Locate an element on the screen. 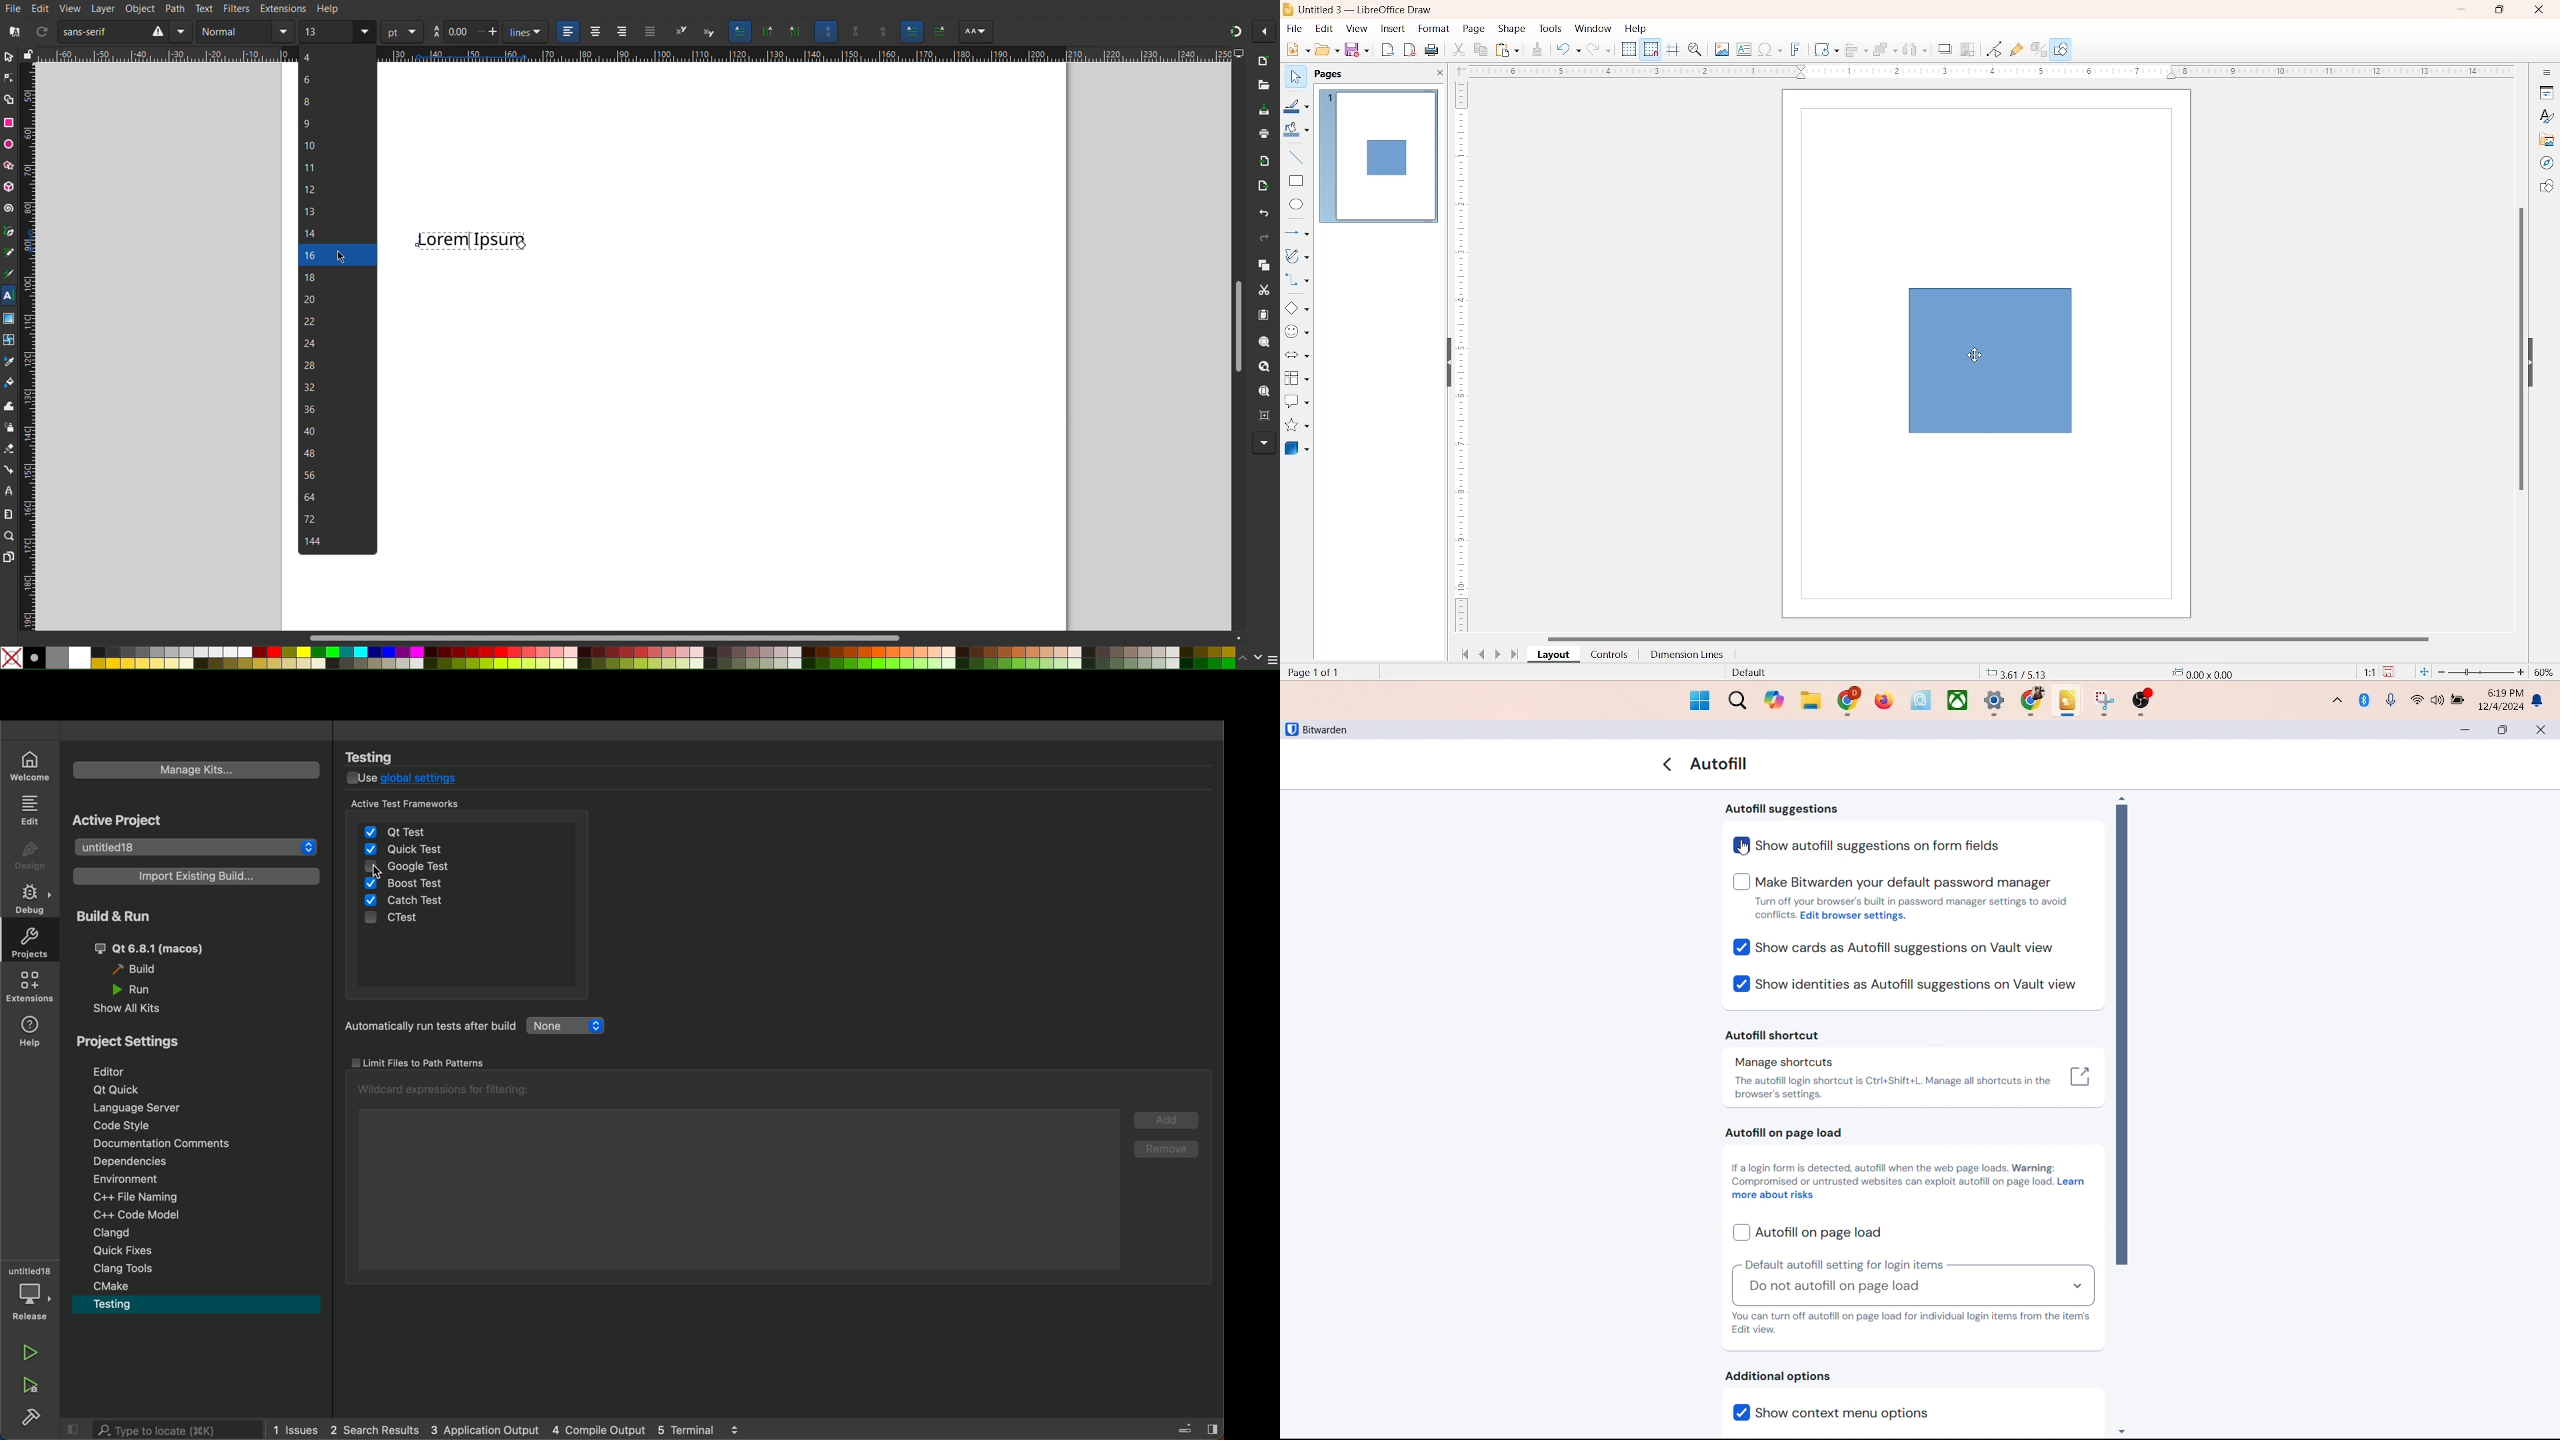 Image resolution: width=2576 pixels, height=1456 pixels. clone formatting is located at coordinates (1536, 49).